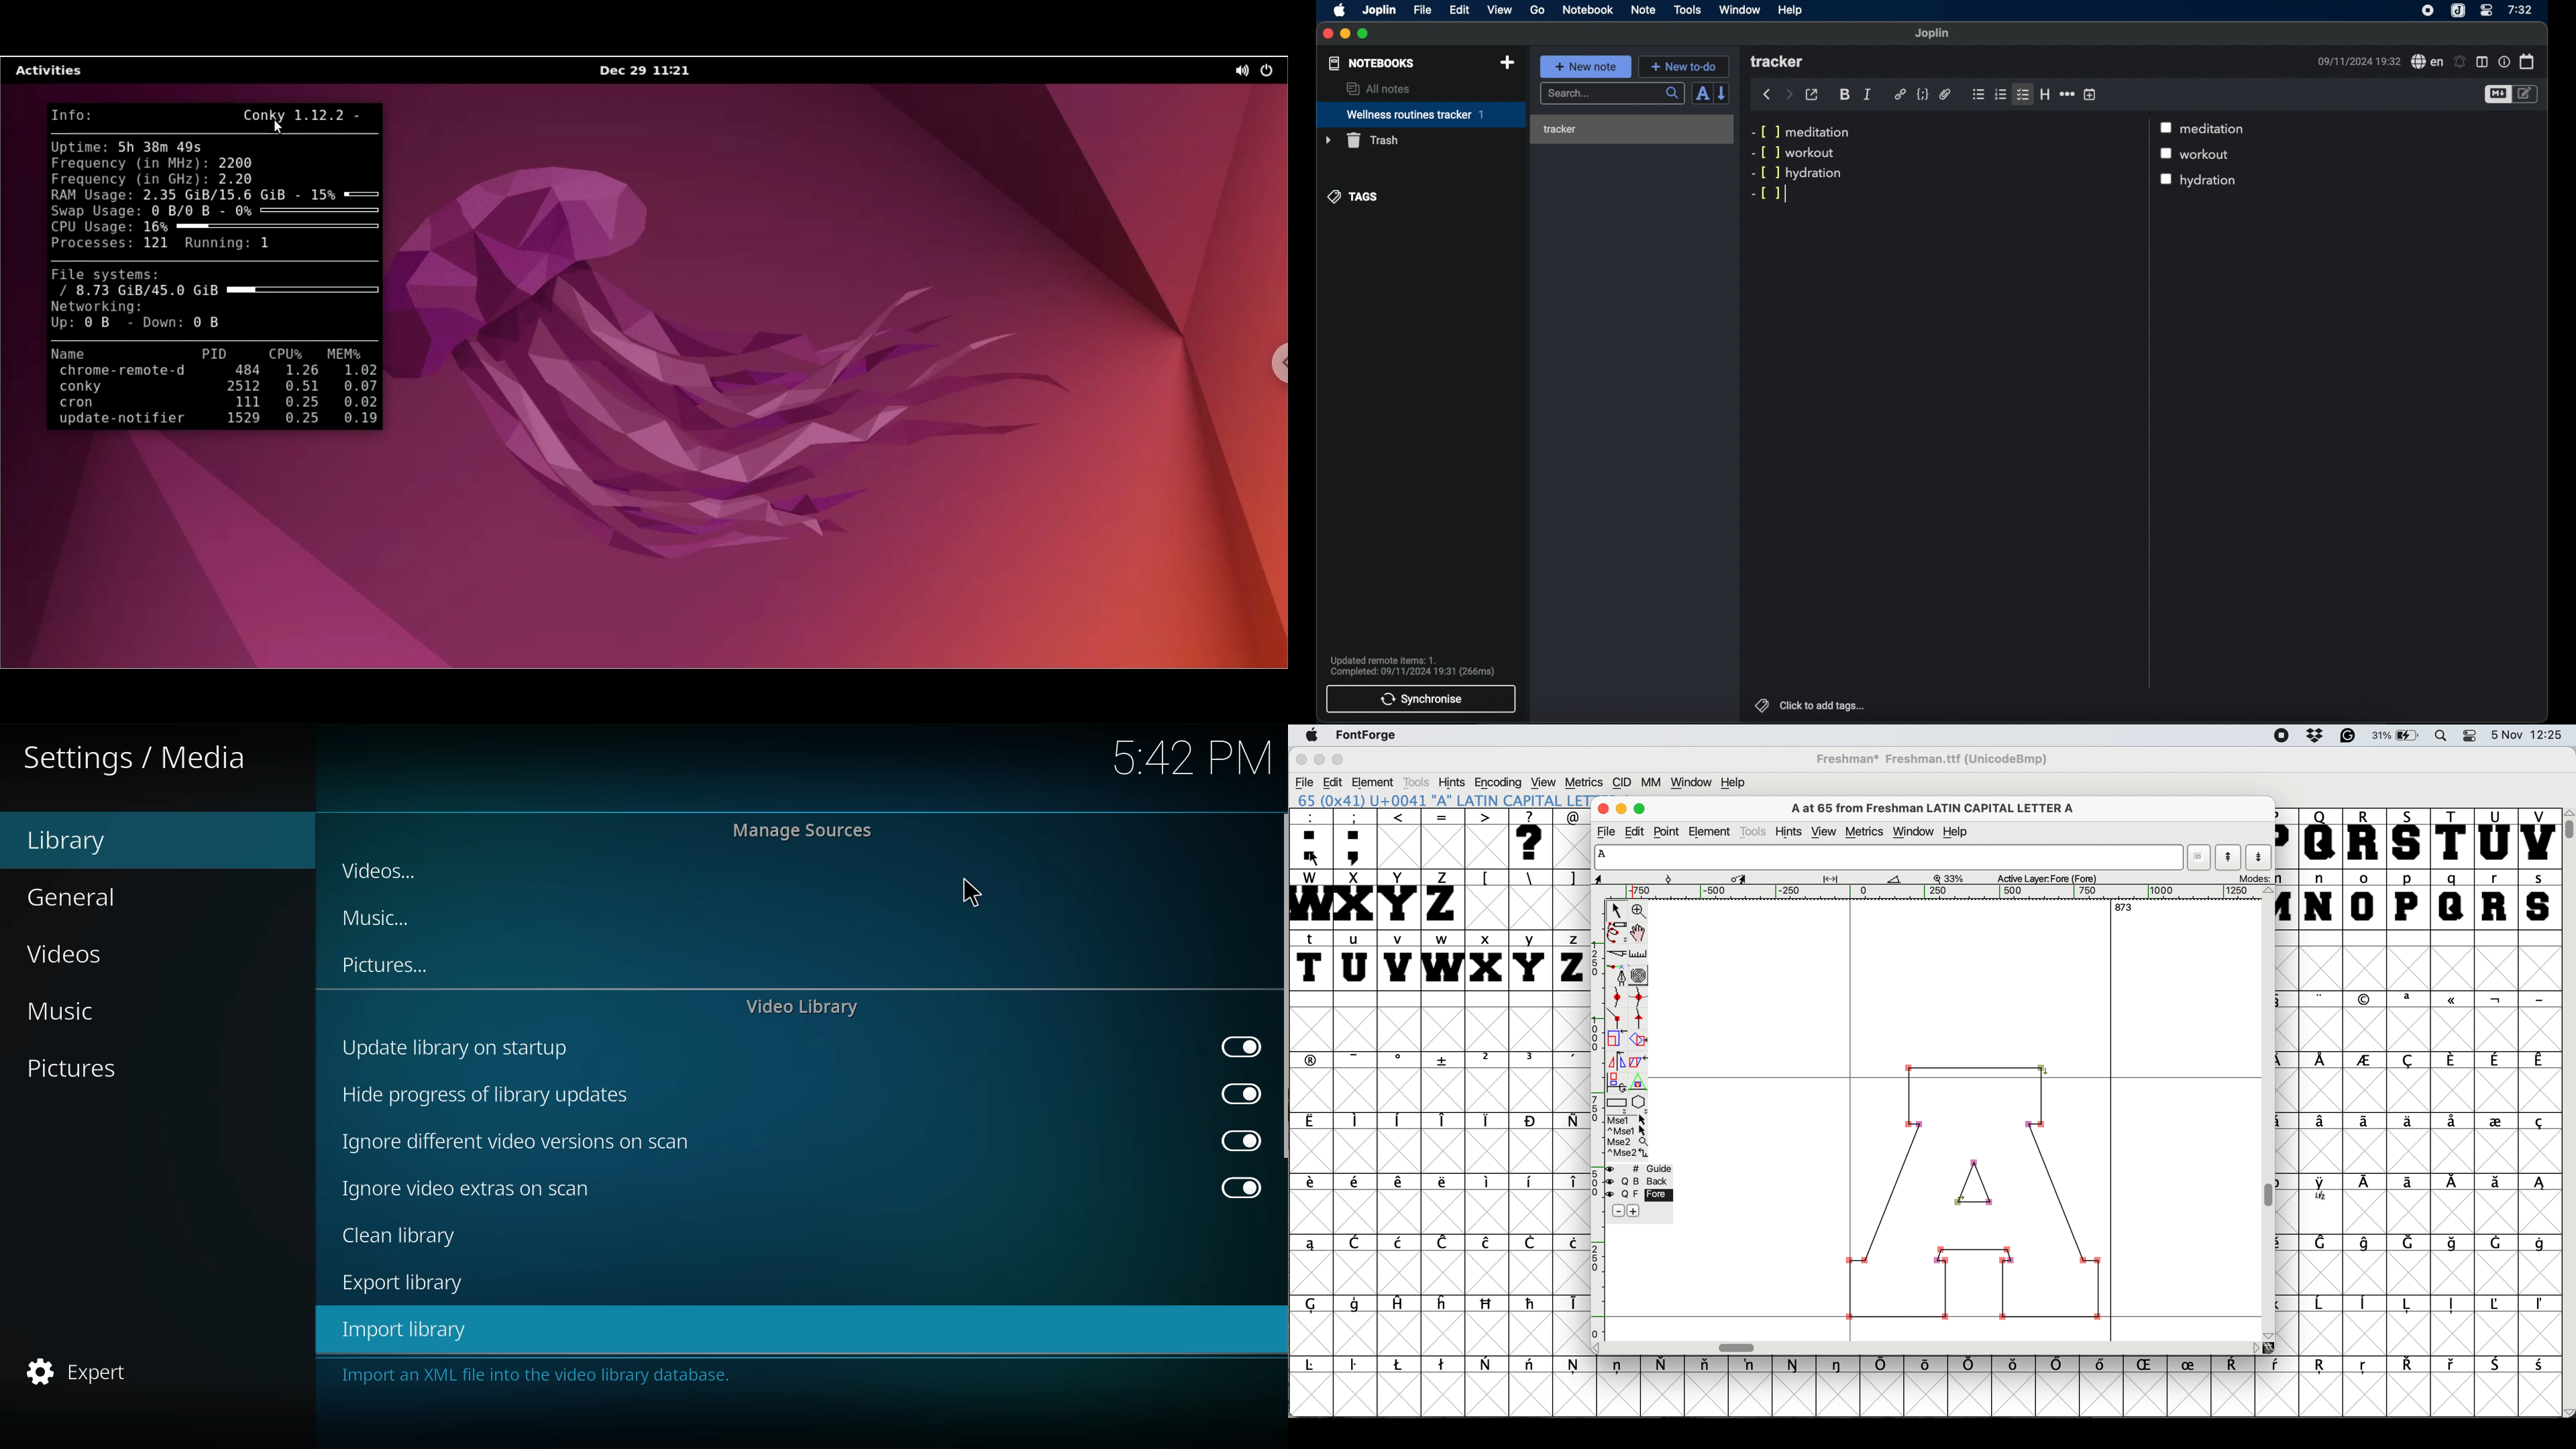 Image resolution: width=2576 pixels, height=1456 pixels. Describe the element at coordinates (1797, 173) in the screenshot. I see `-[ ] hydration` at that location.